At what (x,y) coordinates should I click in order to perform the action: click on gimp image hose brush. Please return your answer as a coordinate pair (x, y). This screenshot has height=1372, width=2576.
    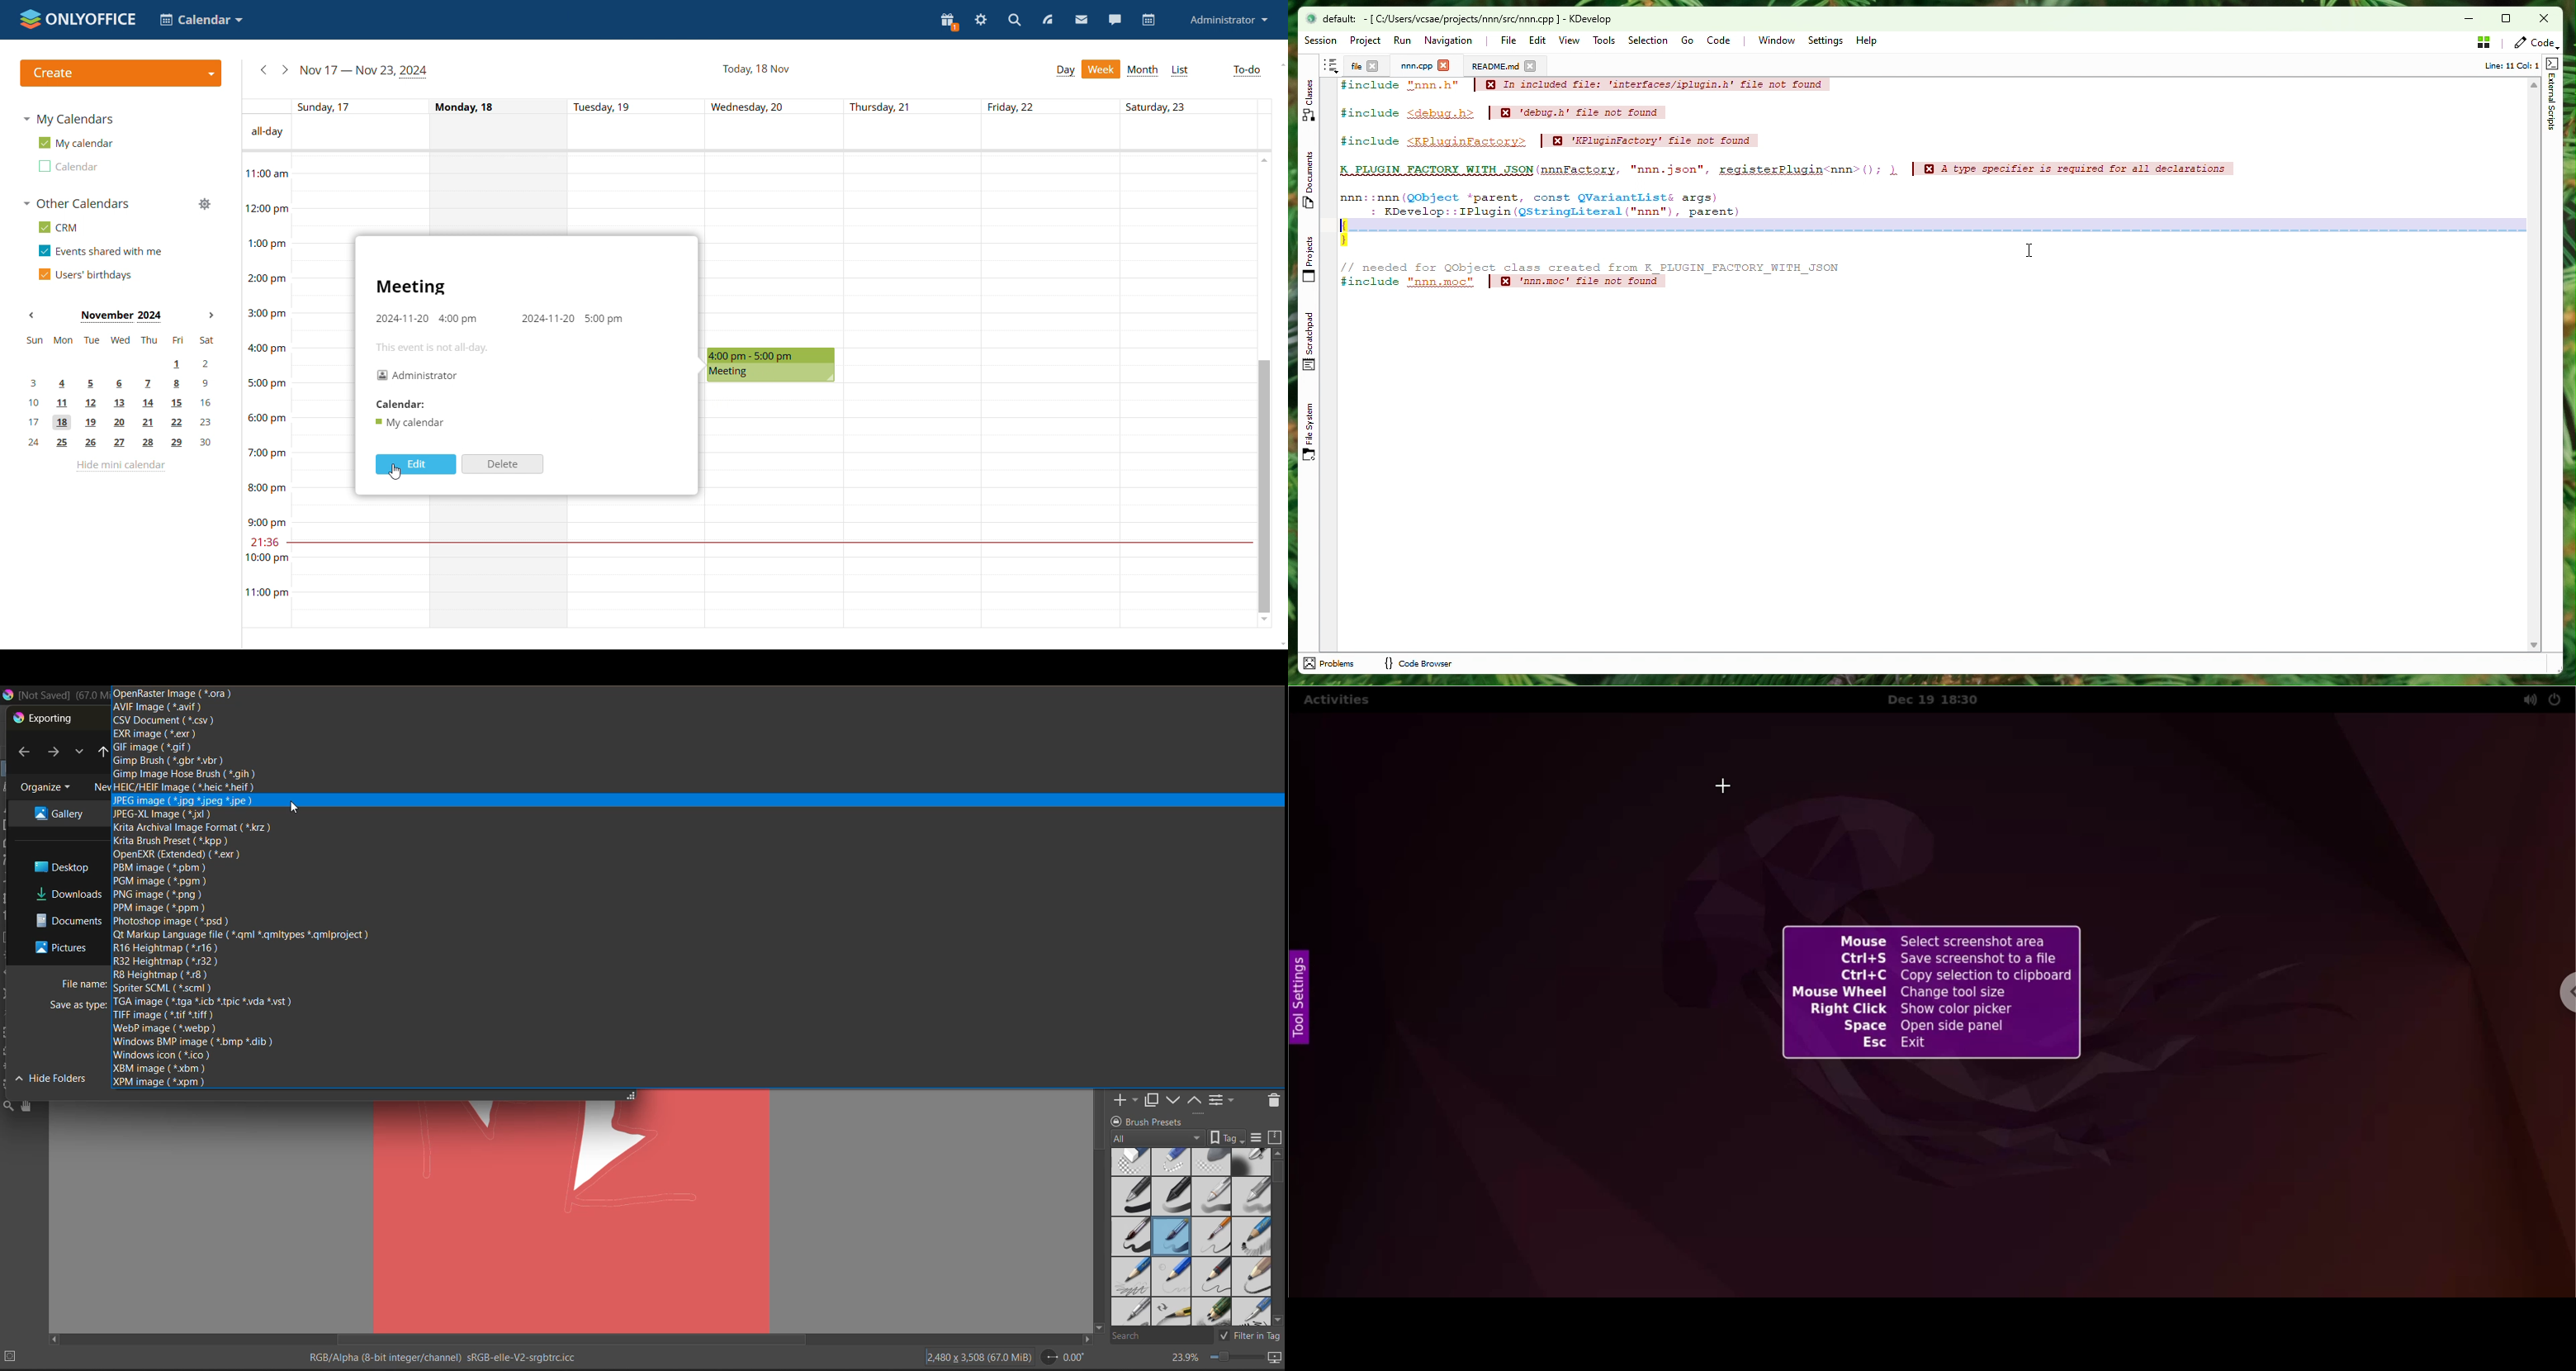
    Looking at the image, I should click on (185, 775).